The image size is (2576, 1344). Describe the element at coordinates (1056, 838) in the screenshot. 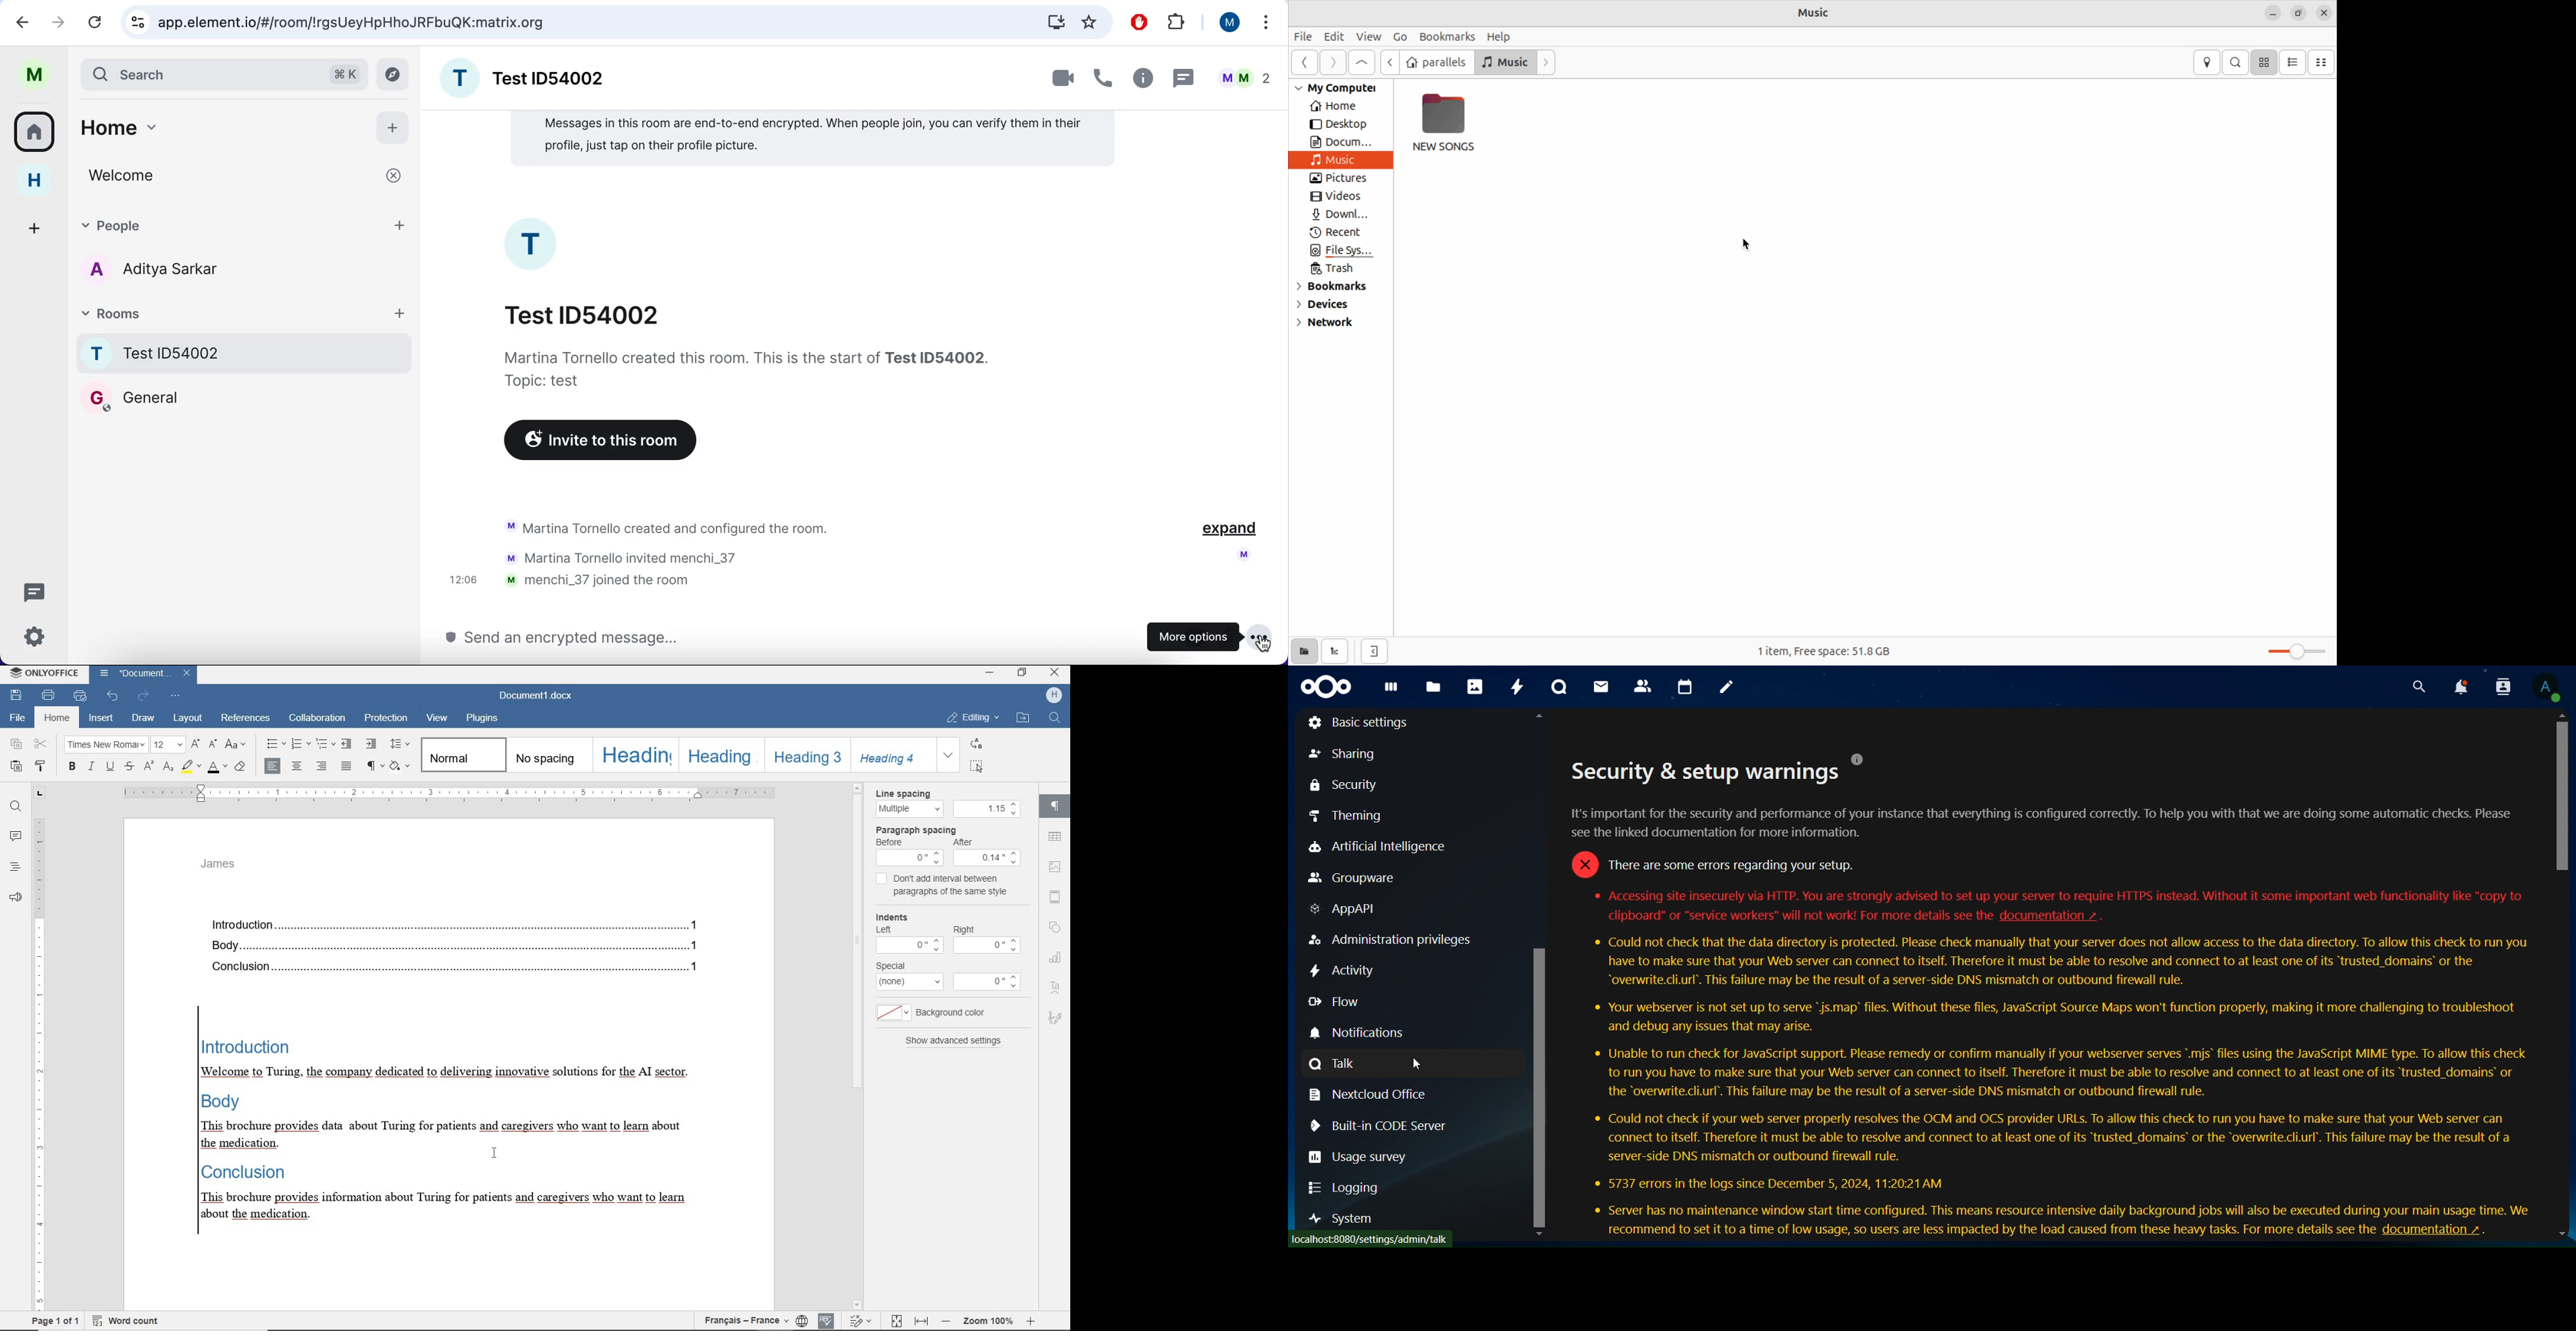

I see `table` at that location.